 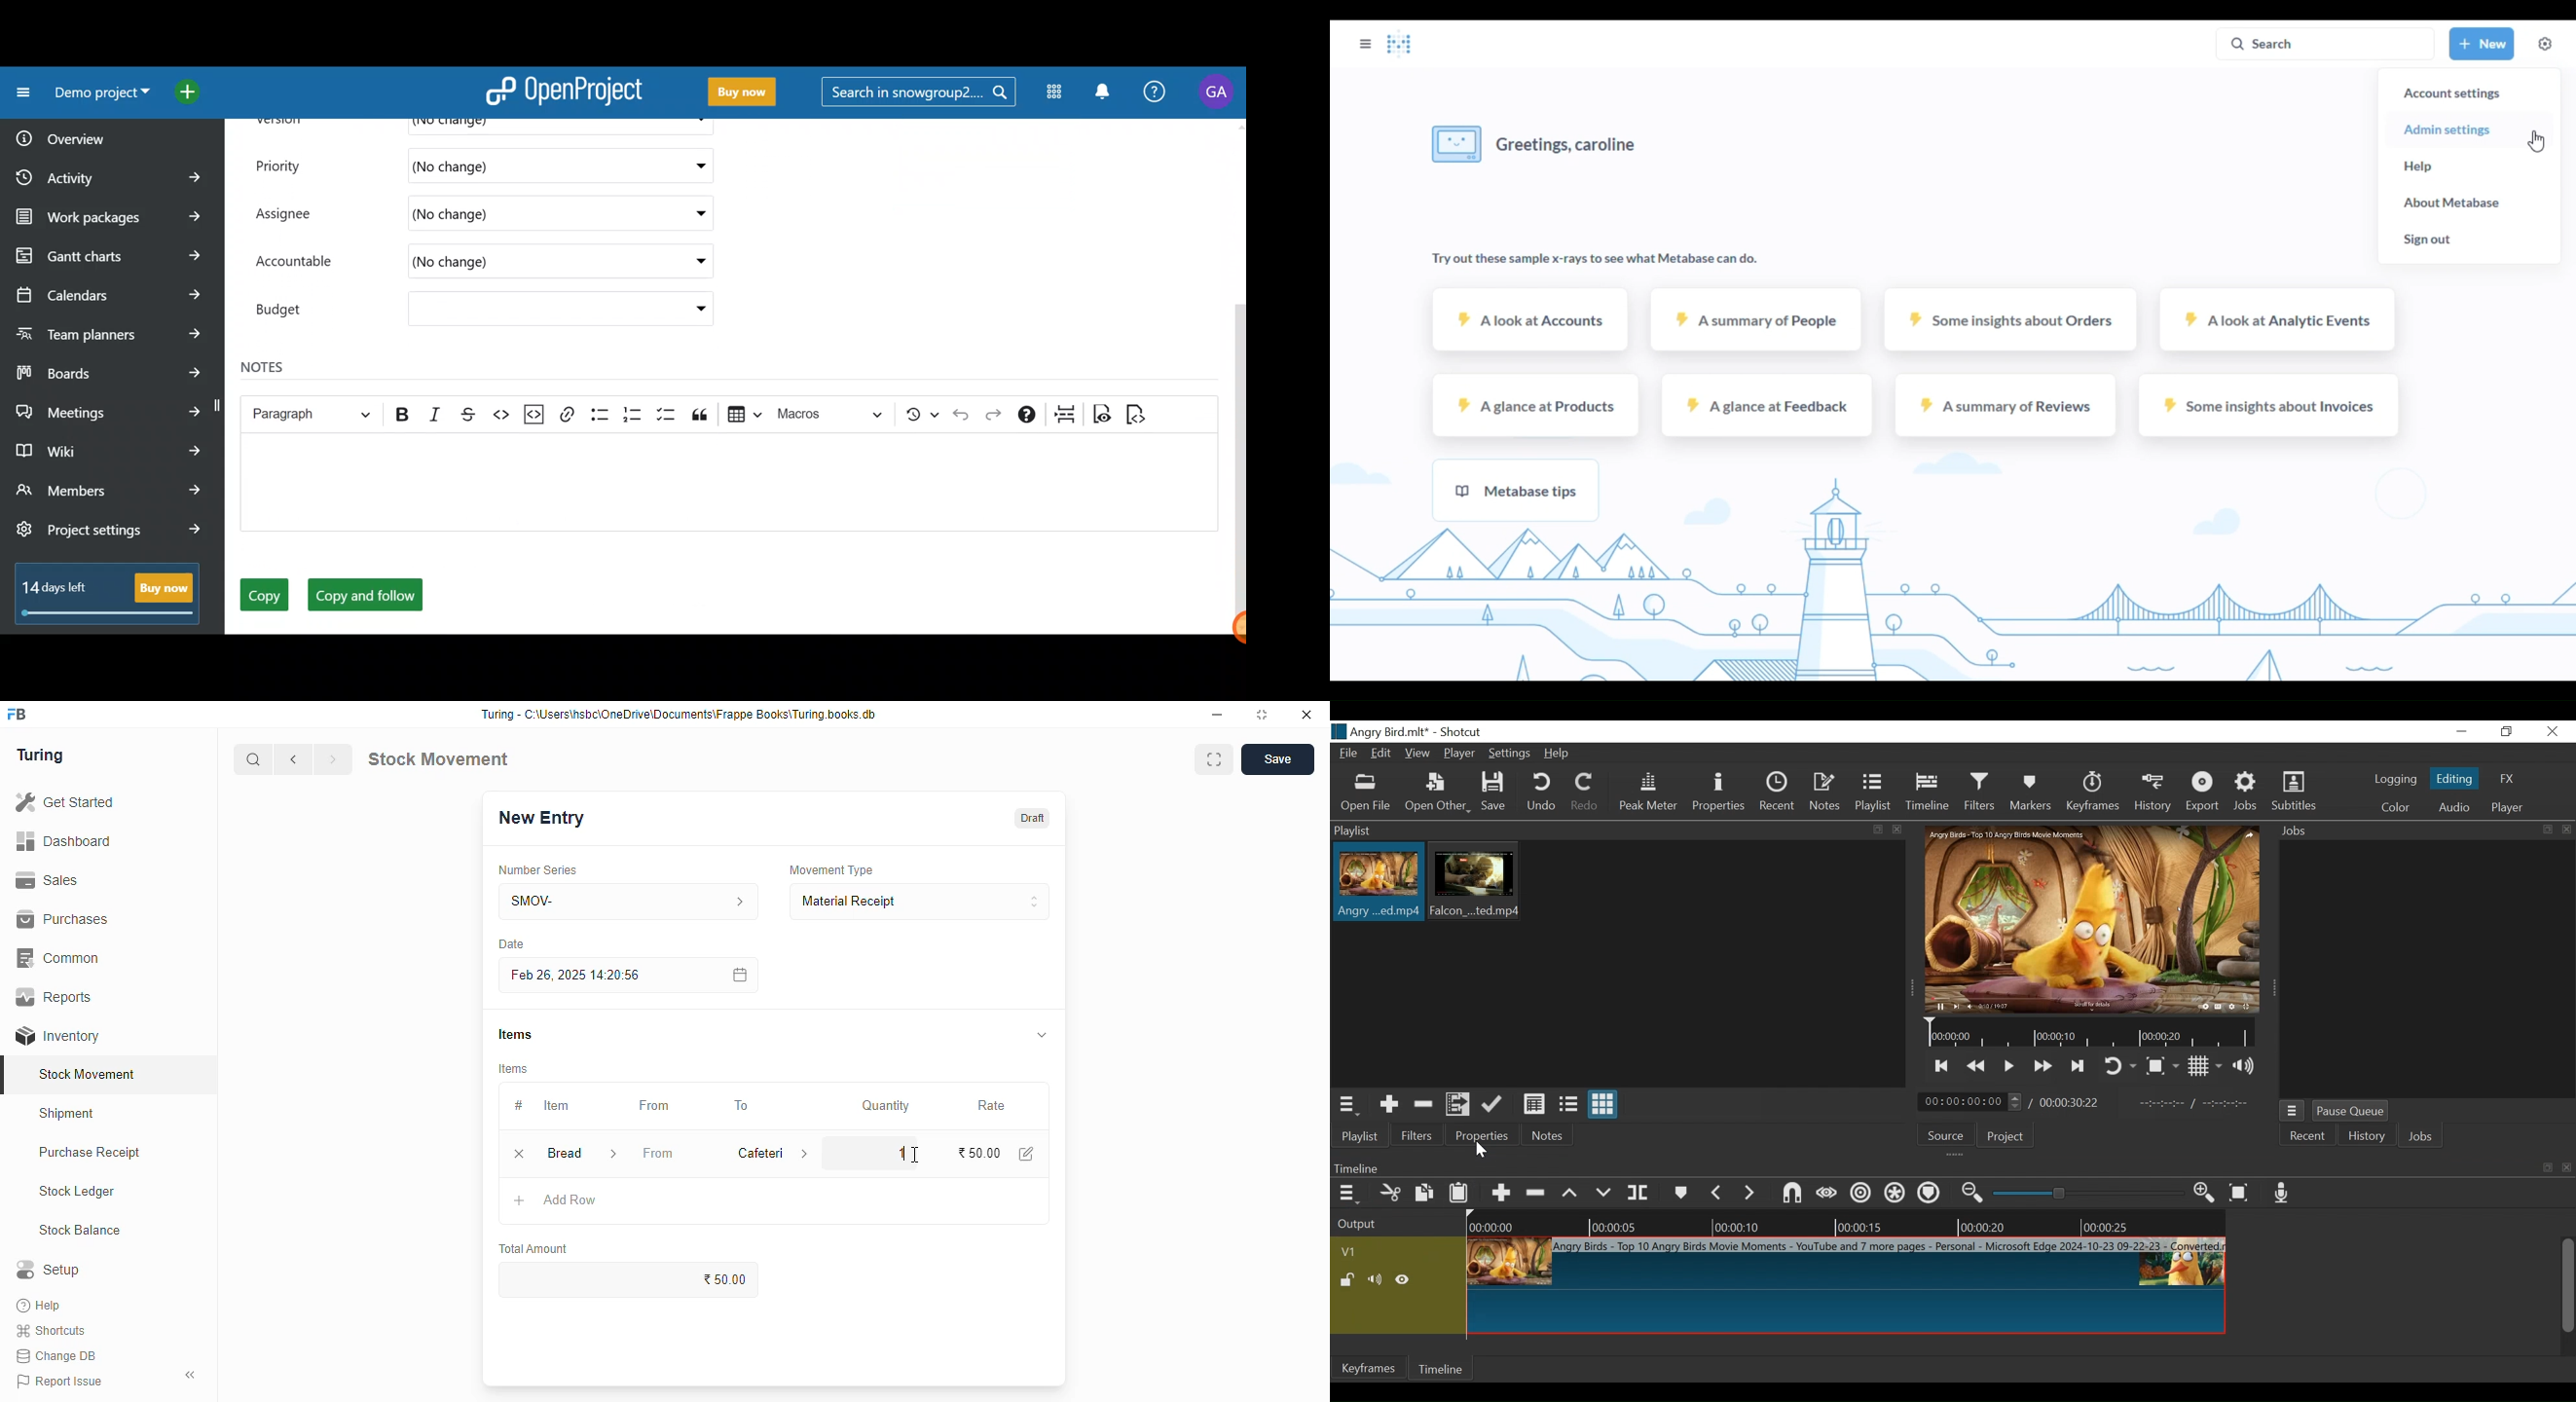 What do you see at coordinates (613, 1155) in the screenshot?
I see `item information` at bounding box center [613, 1155].